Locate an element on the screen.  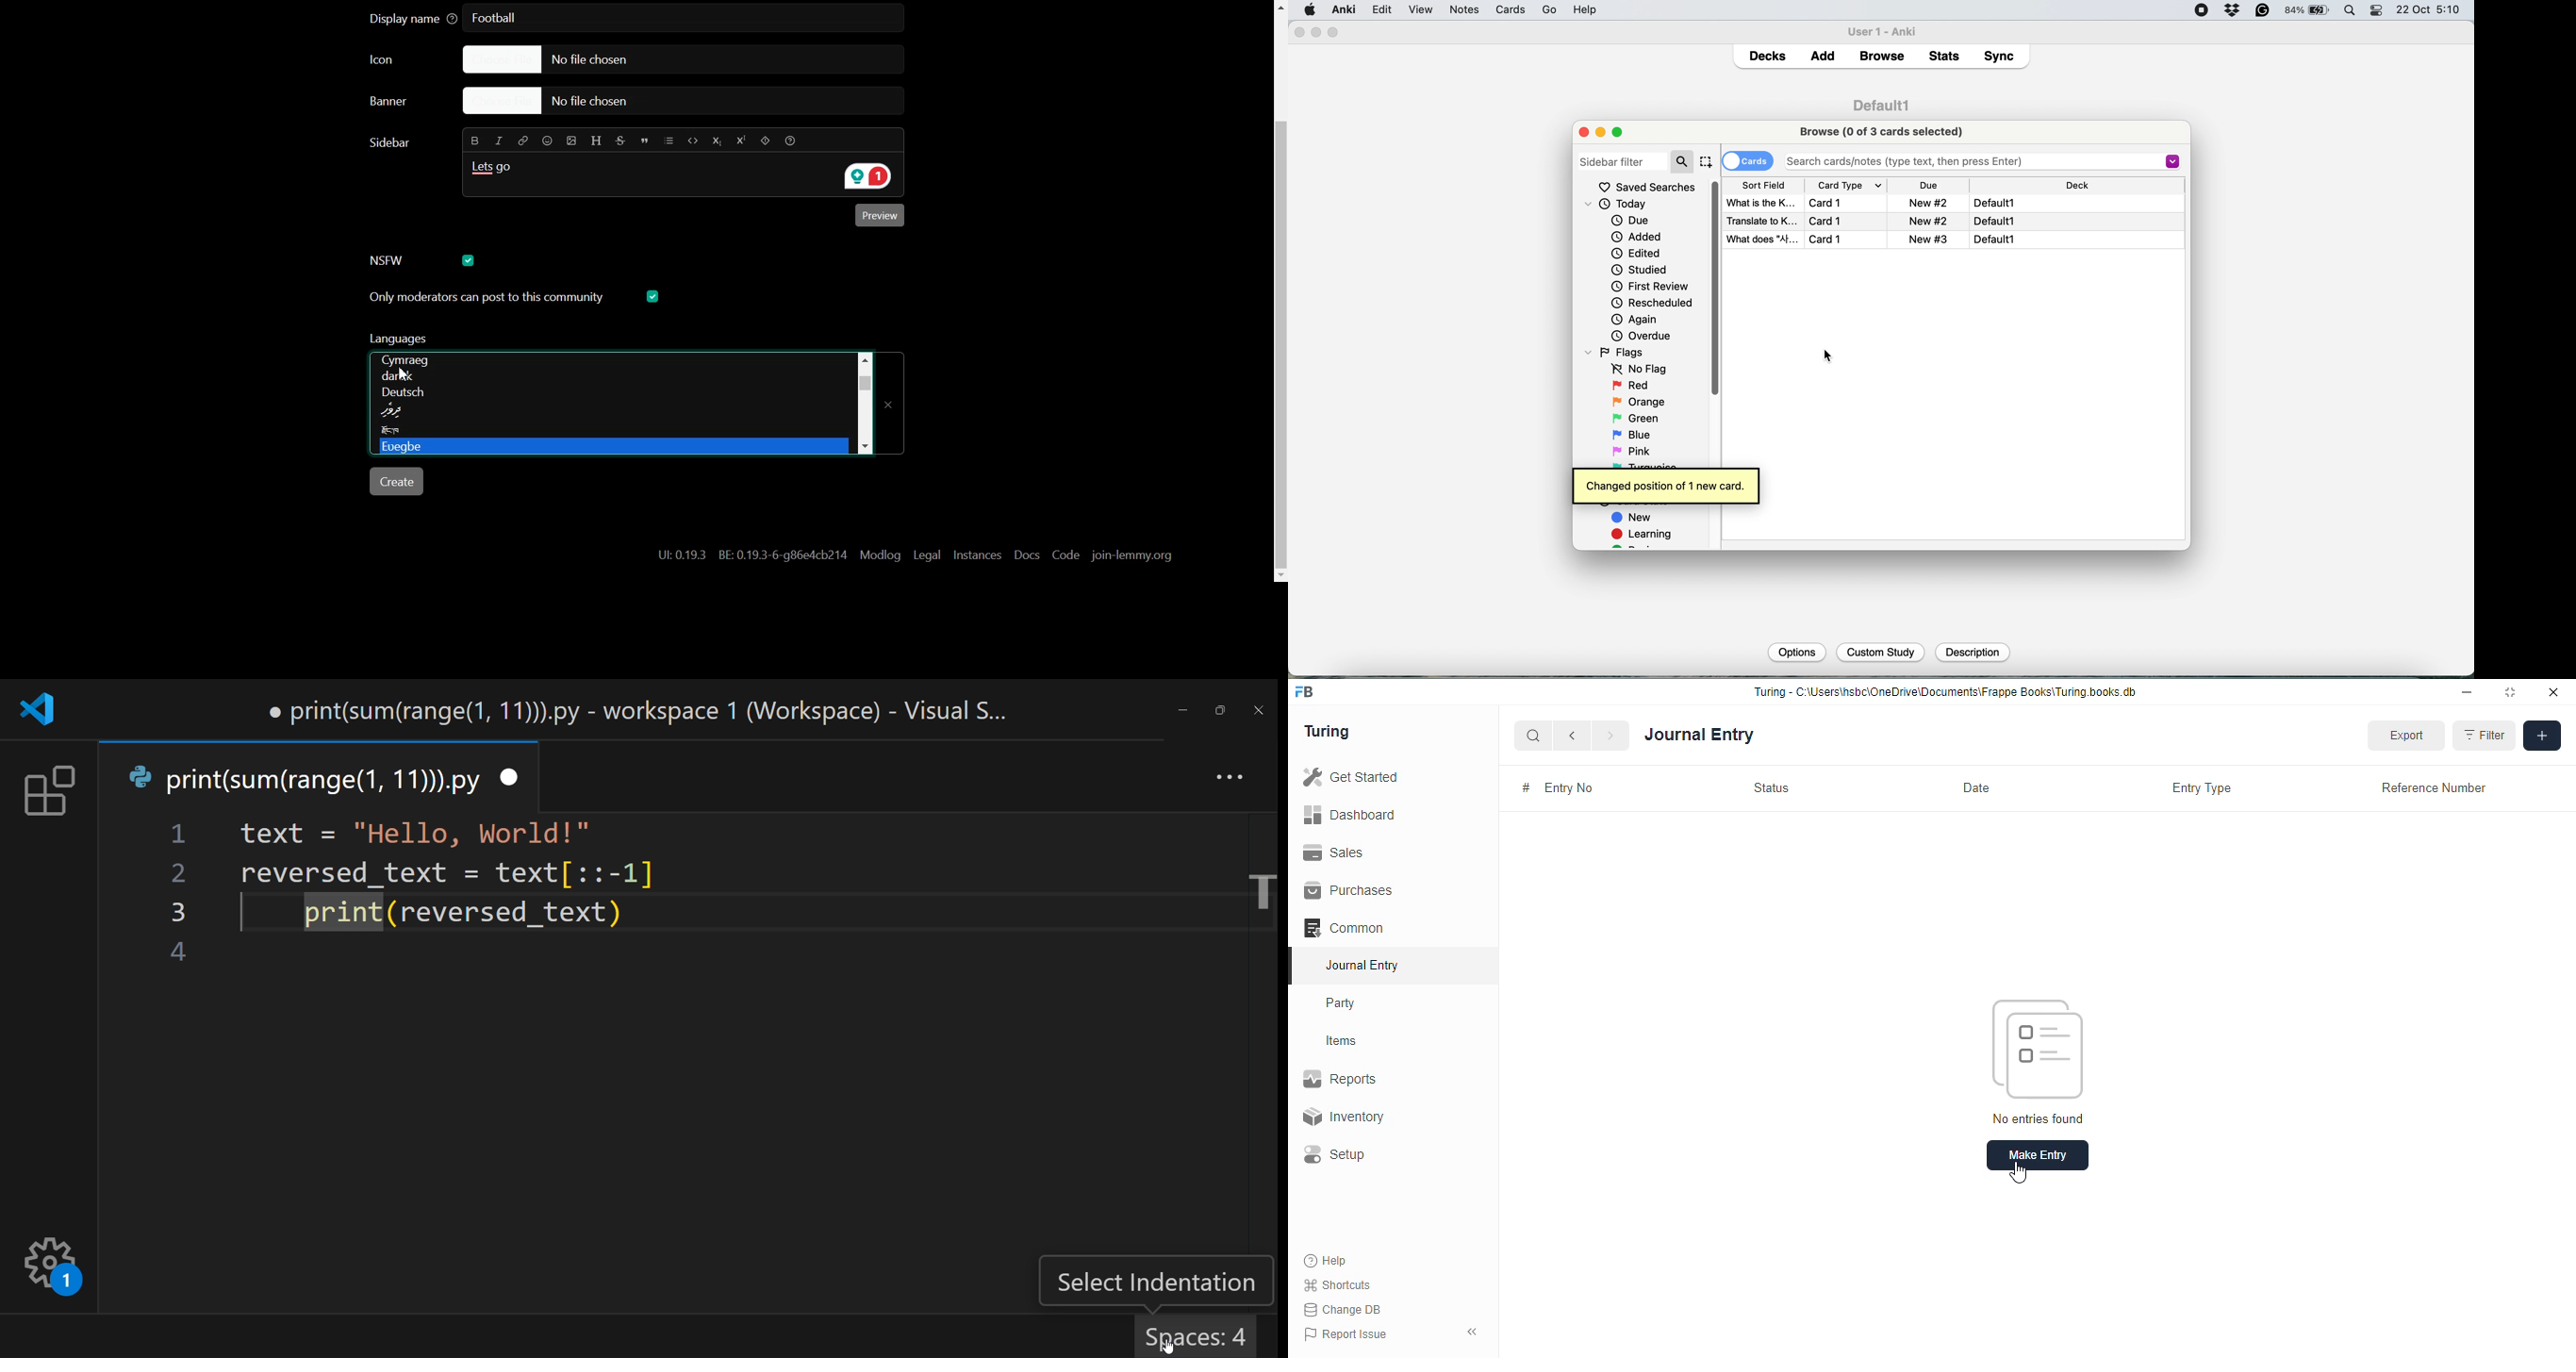
battery is located at coordinates (2308, 11).